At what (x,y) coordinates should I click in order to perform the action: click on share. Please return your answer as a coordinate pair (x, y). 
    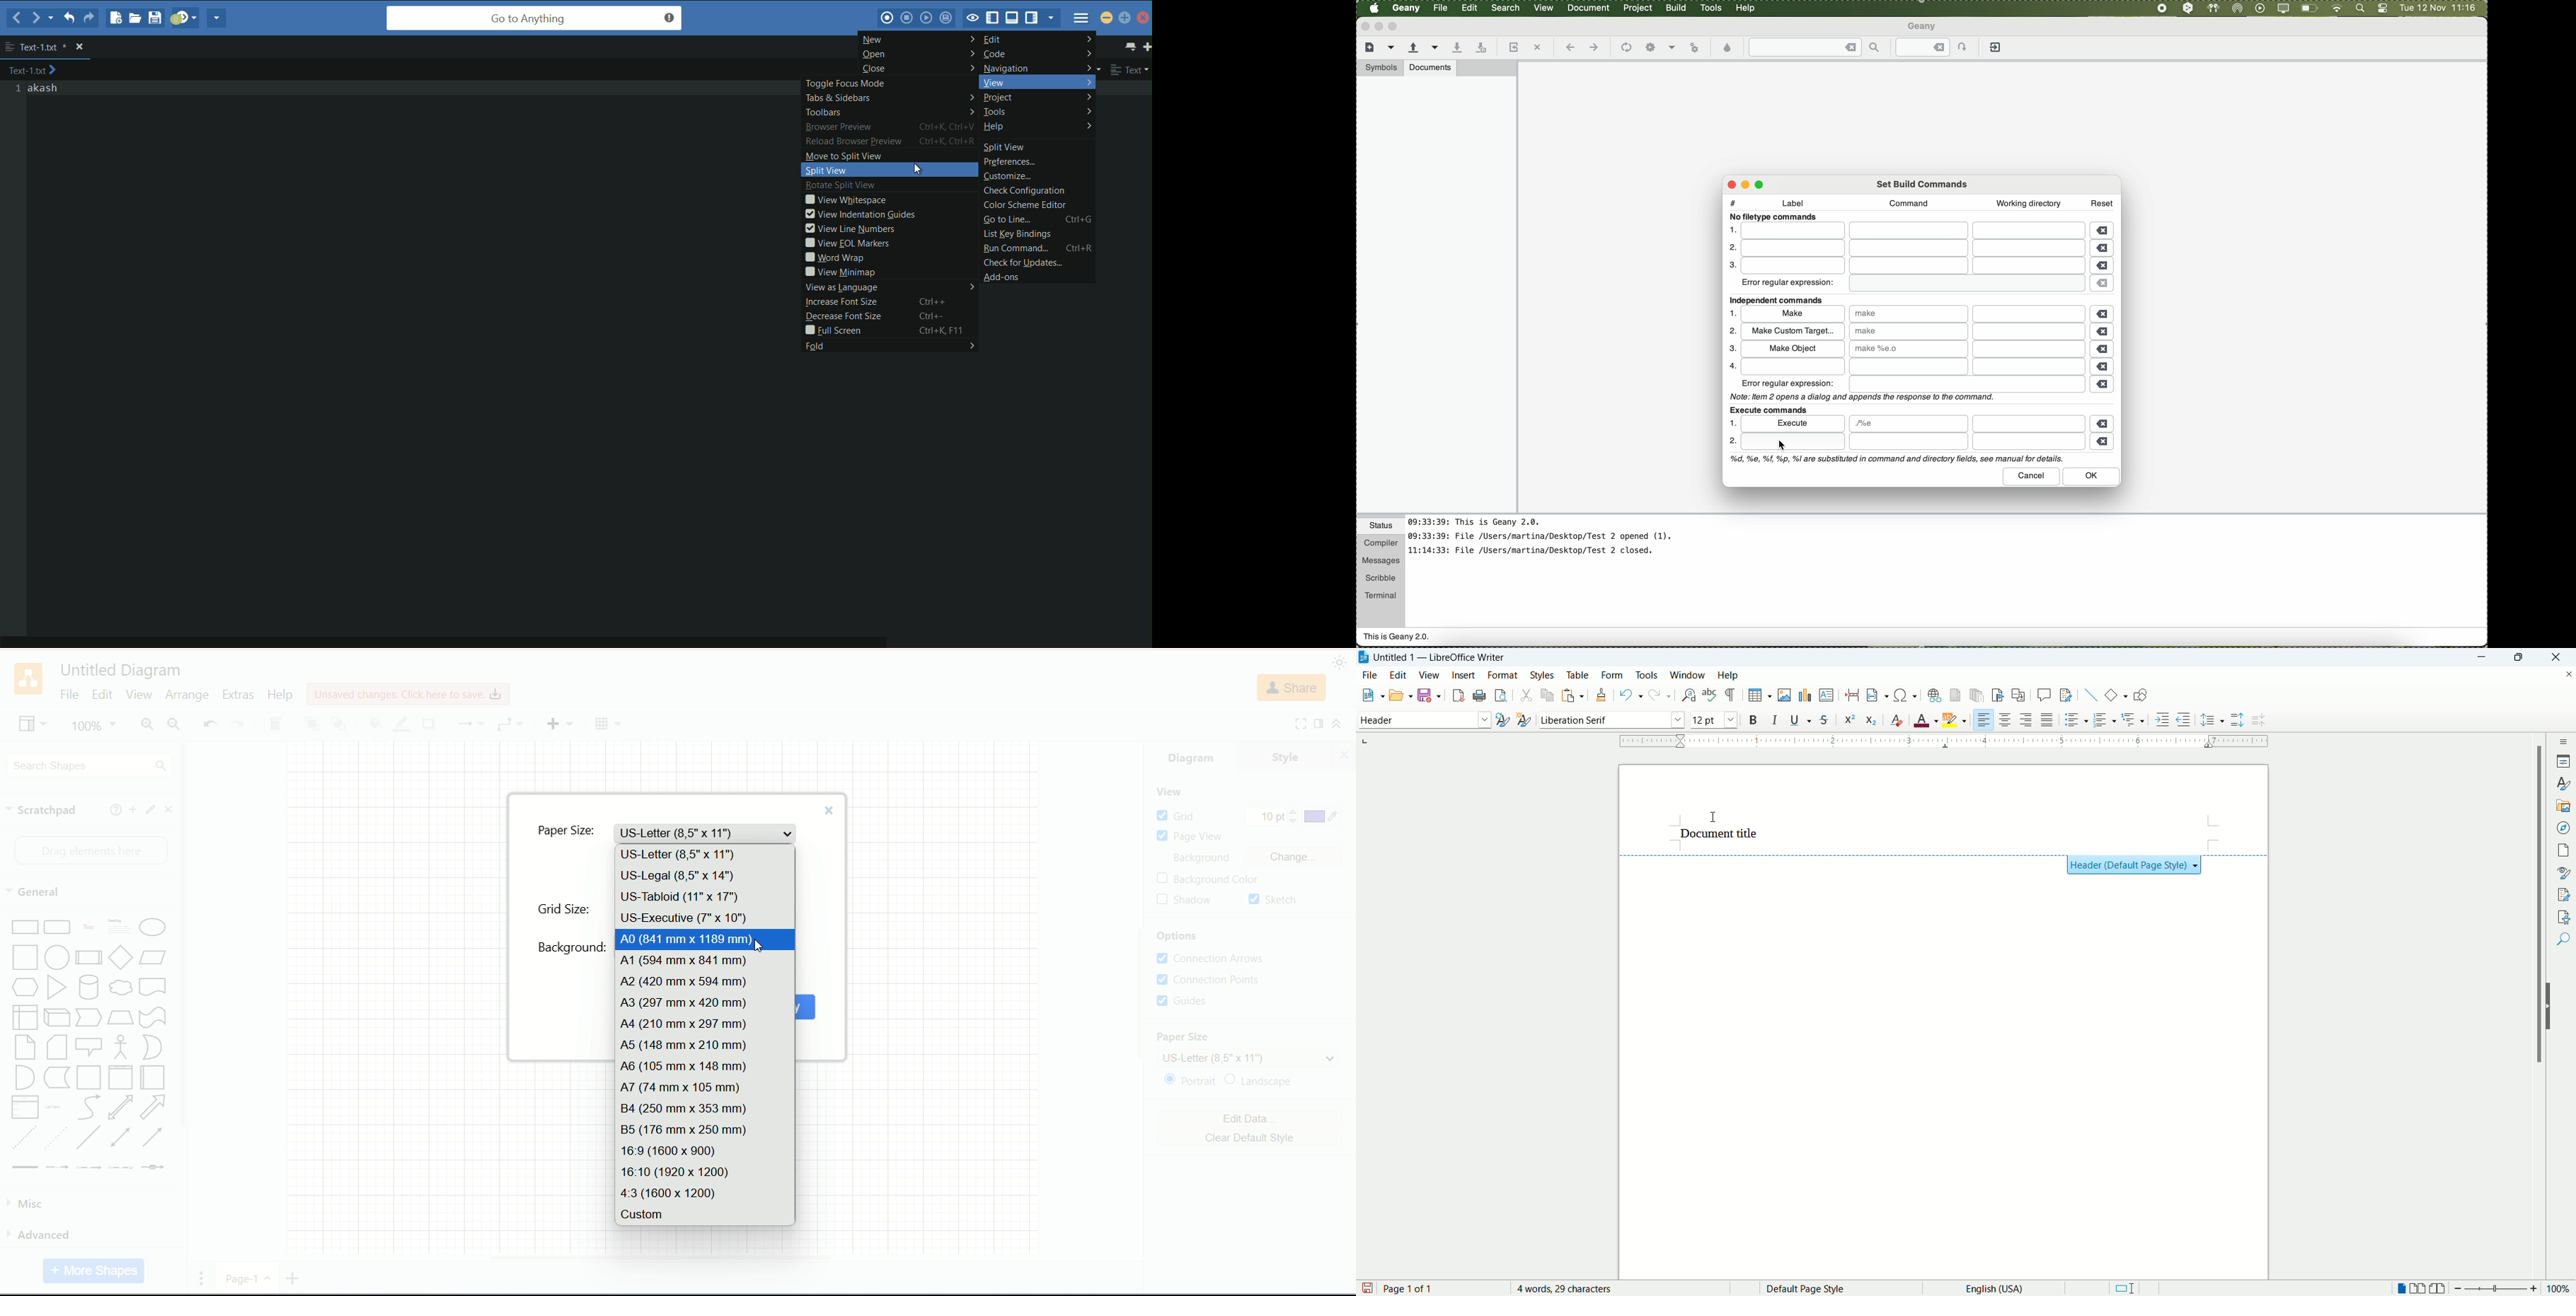
    Looking at the image, I should click on (1294, 689).